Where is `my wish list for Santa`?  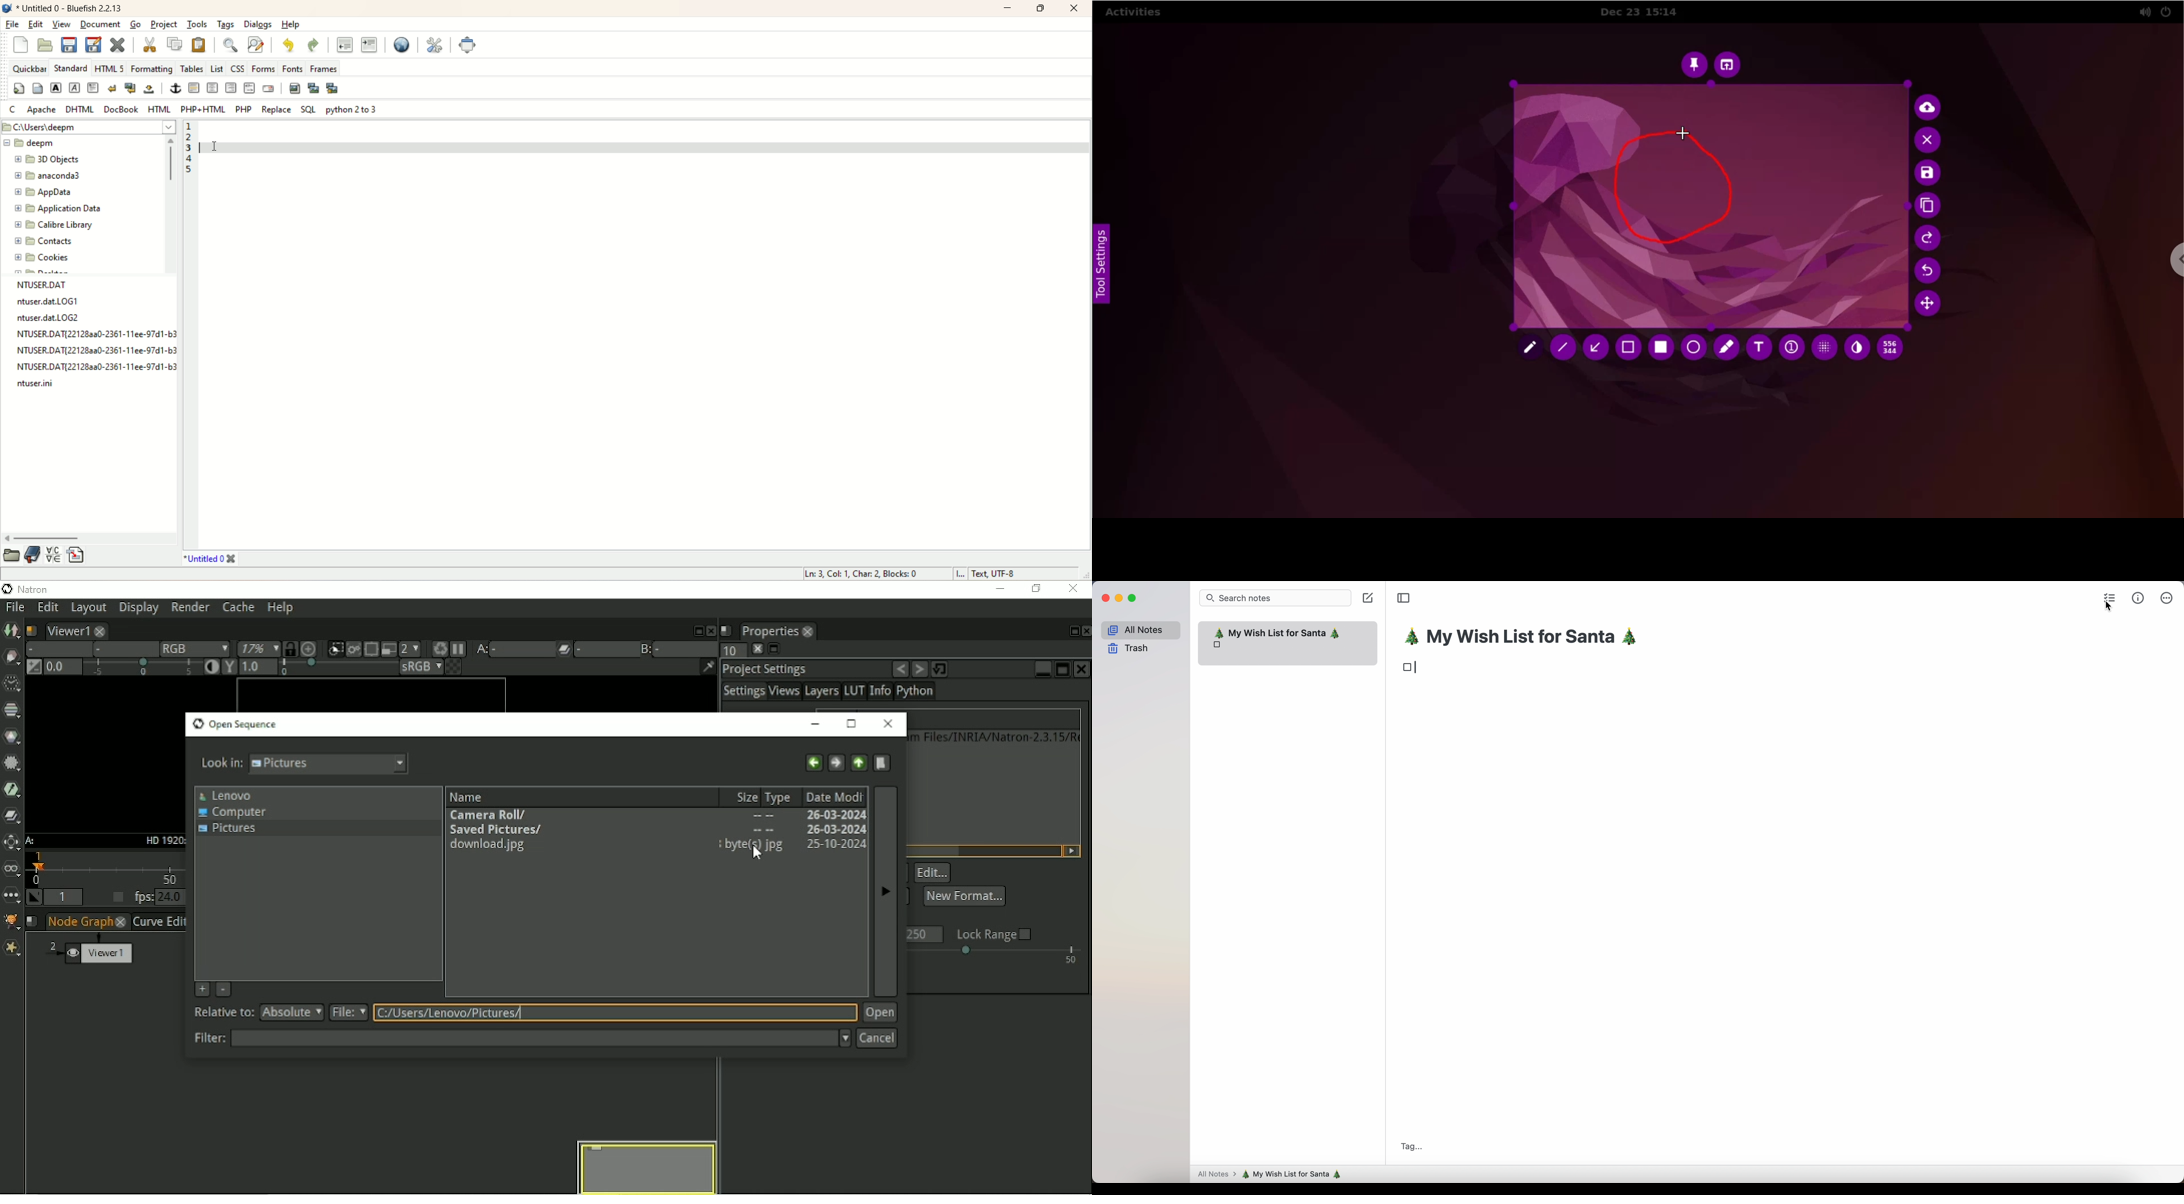
my wish list for Santa is located at coordinates (1295, 1174).